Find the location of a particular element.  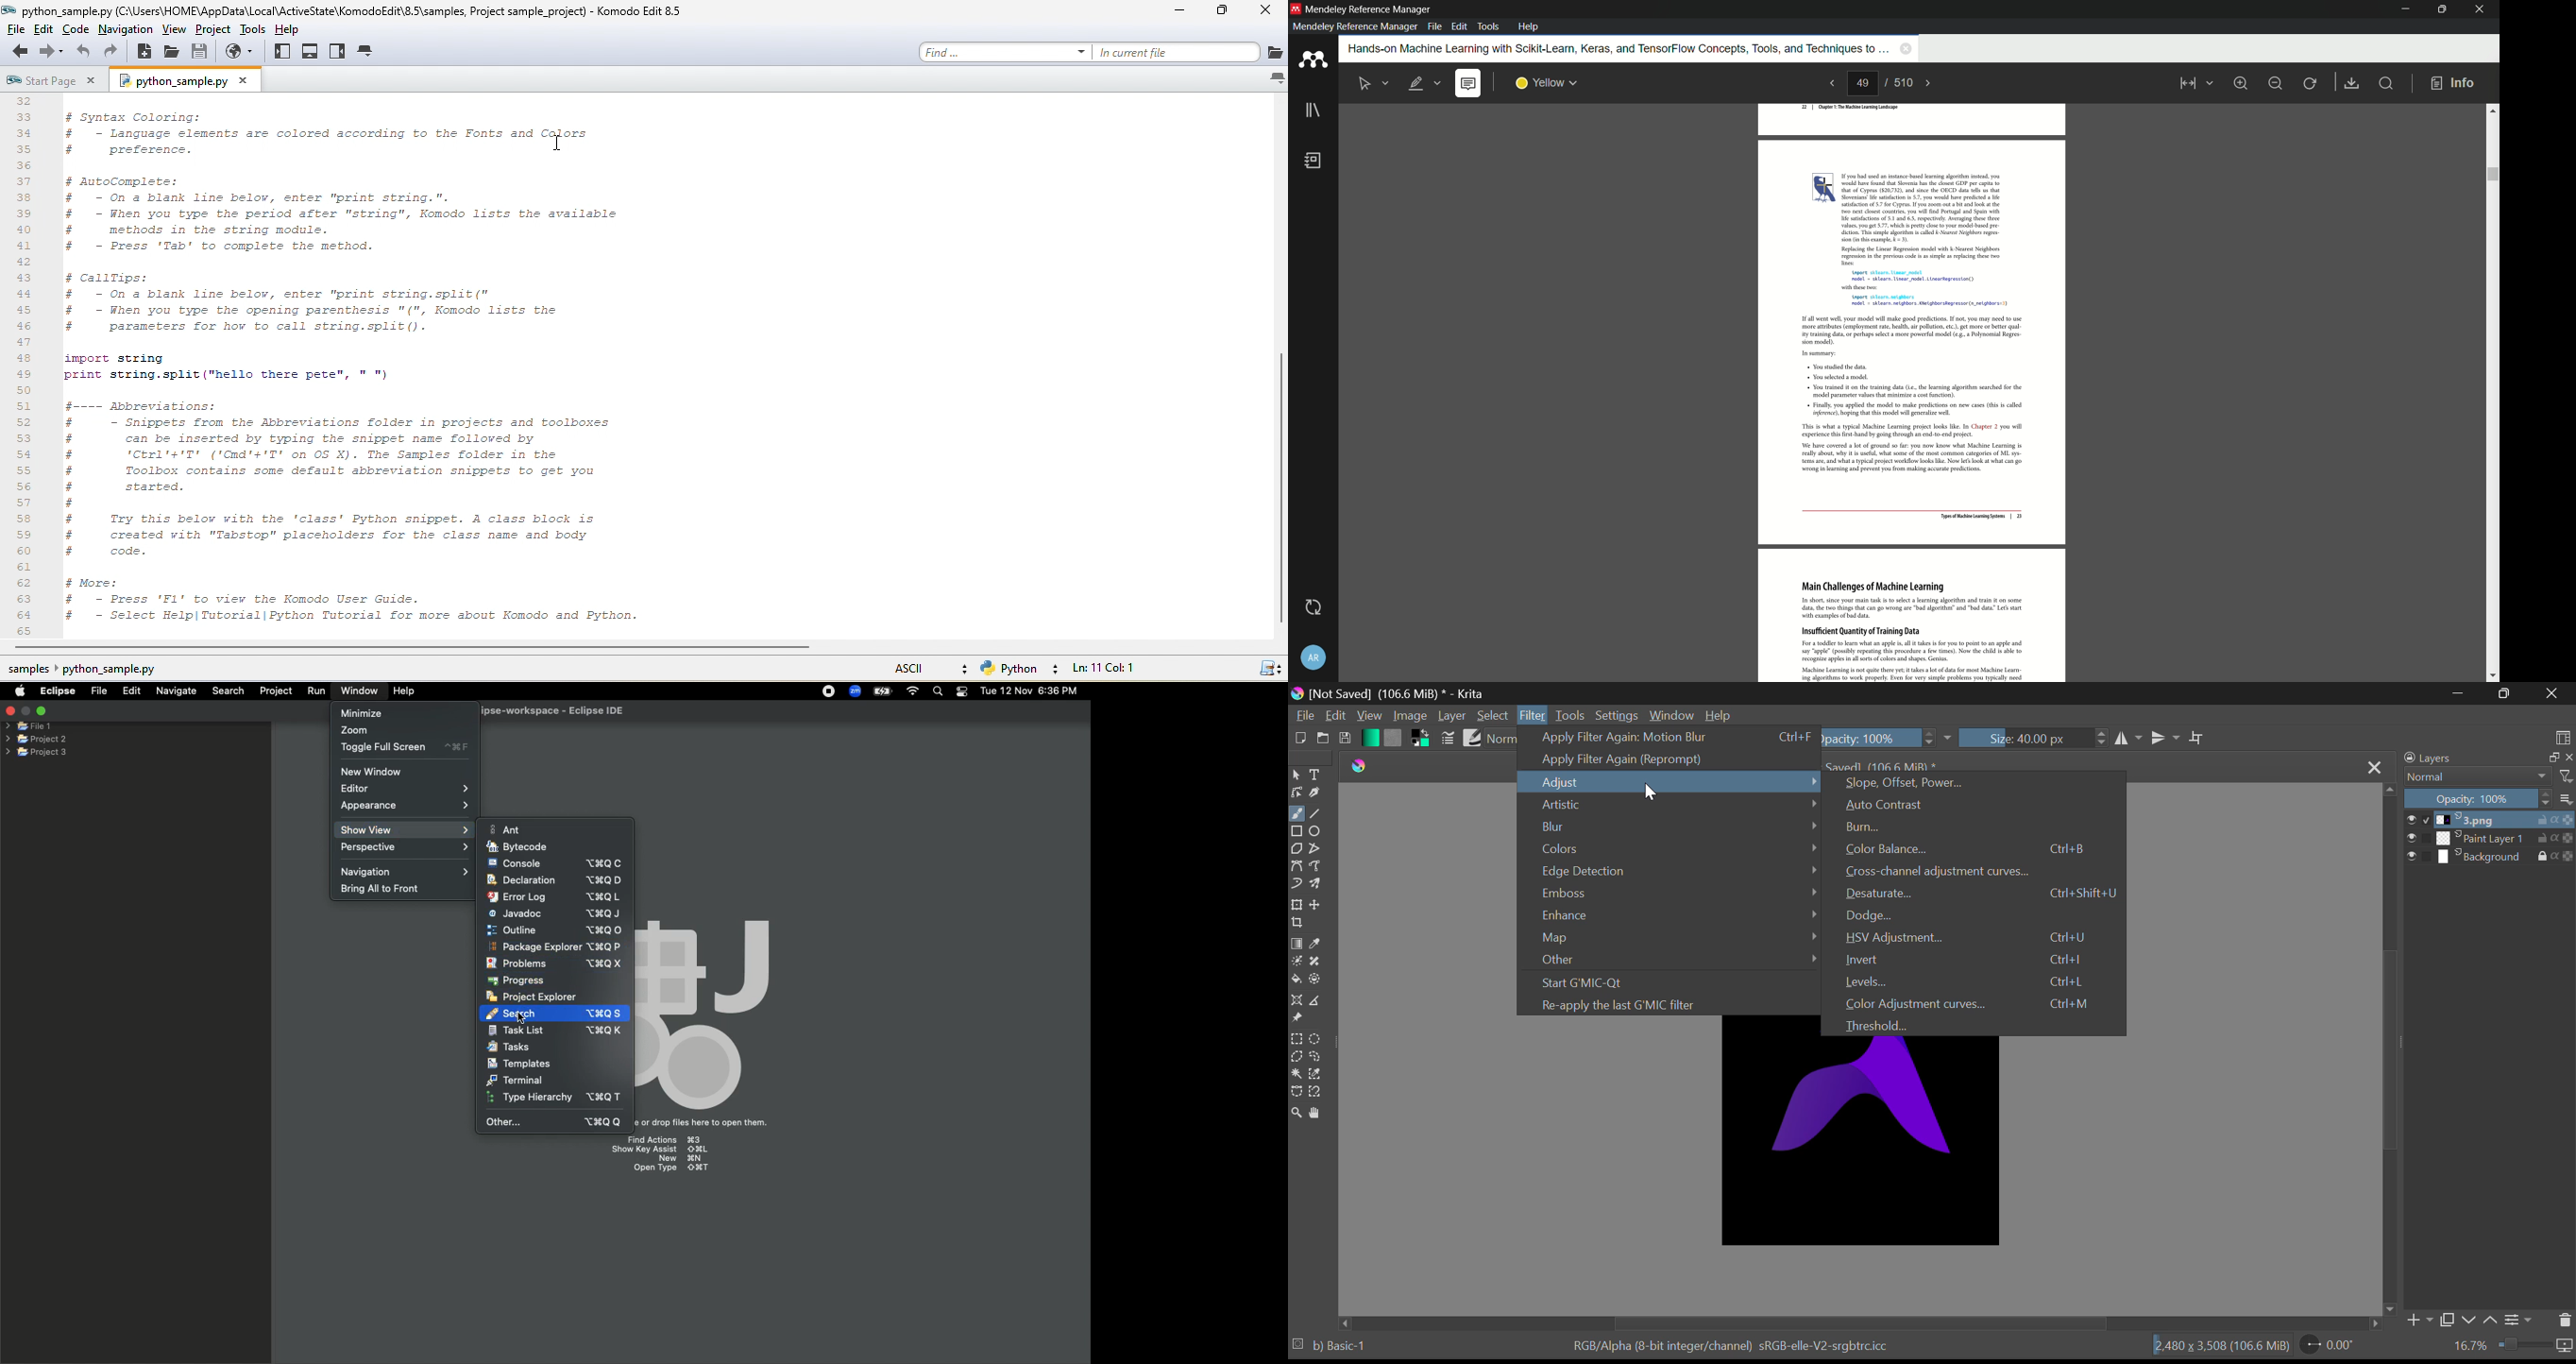

close app is located at coordinates (2480, 9).